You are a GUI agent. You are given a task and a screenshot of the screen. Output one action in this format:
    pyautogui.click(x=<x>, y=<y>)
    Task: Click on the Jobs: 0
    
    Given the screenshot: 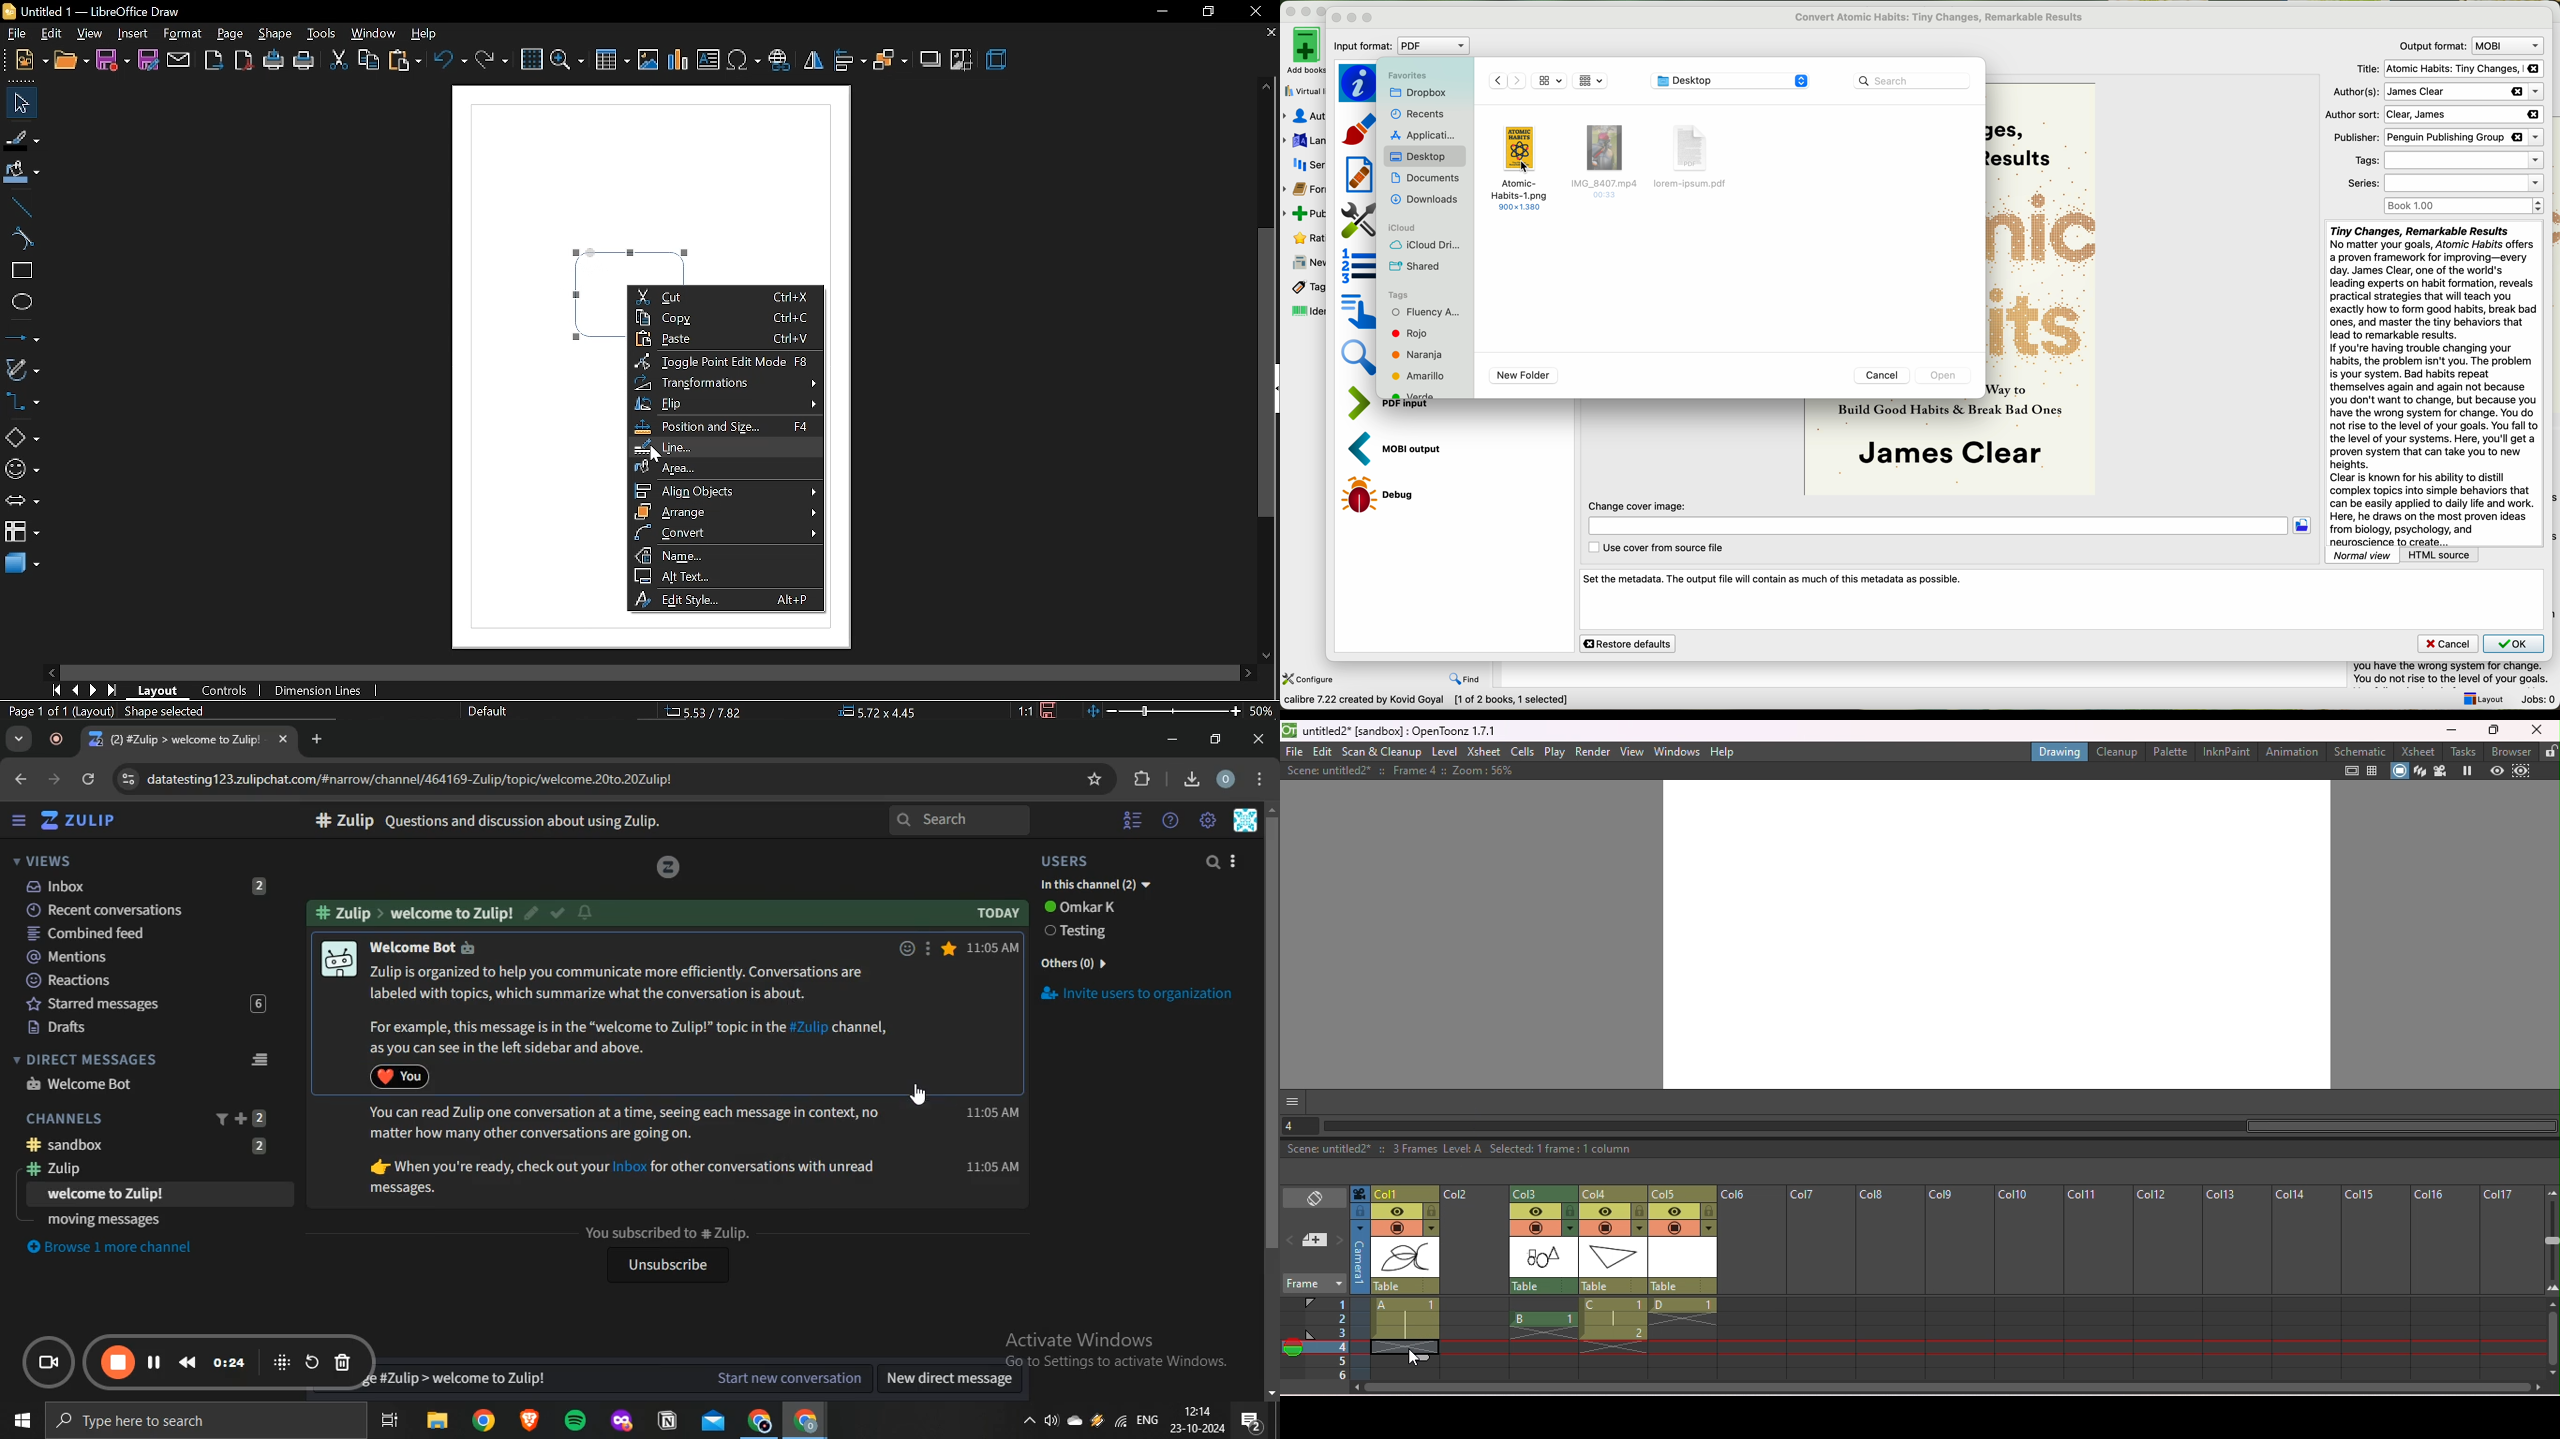 What is the action you would take?
    pyautogui.click(x=2538, y=700)
    